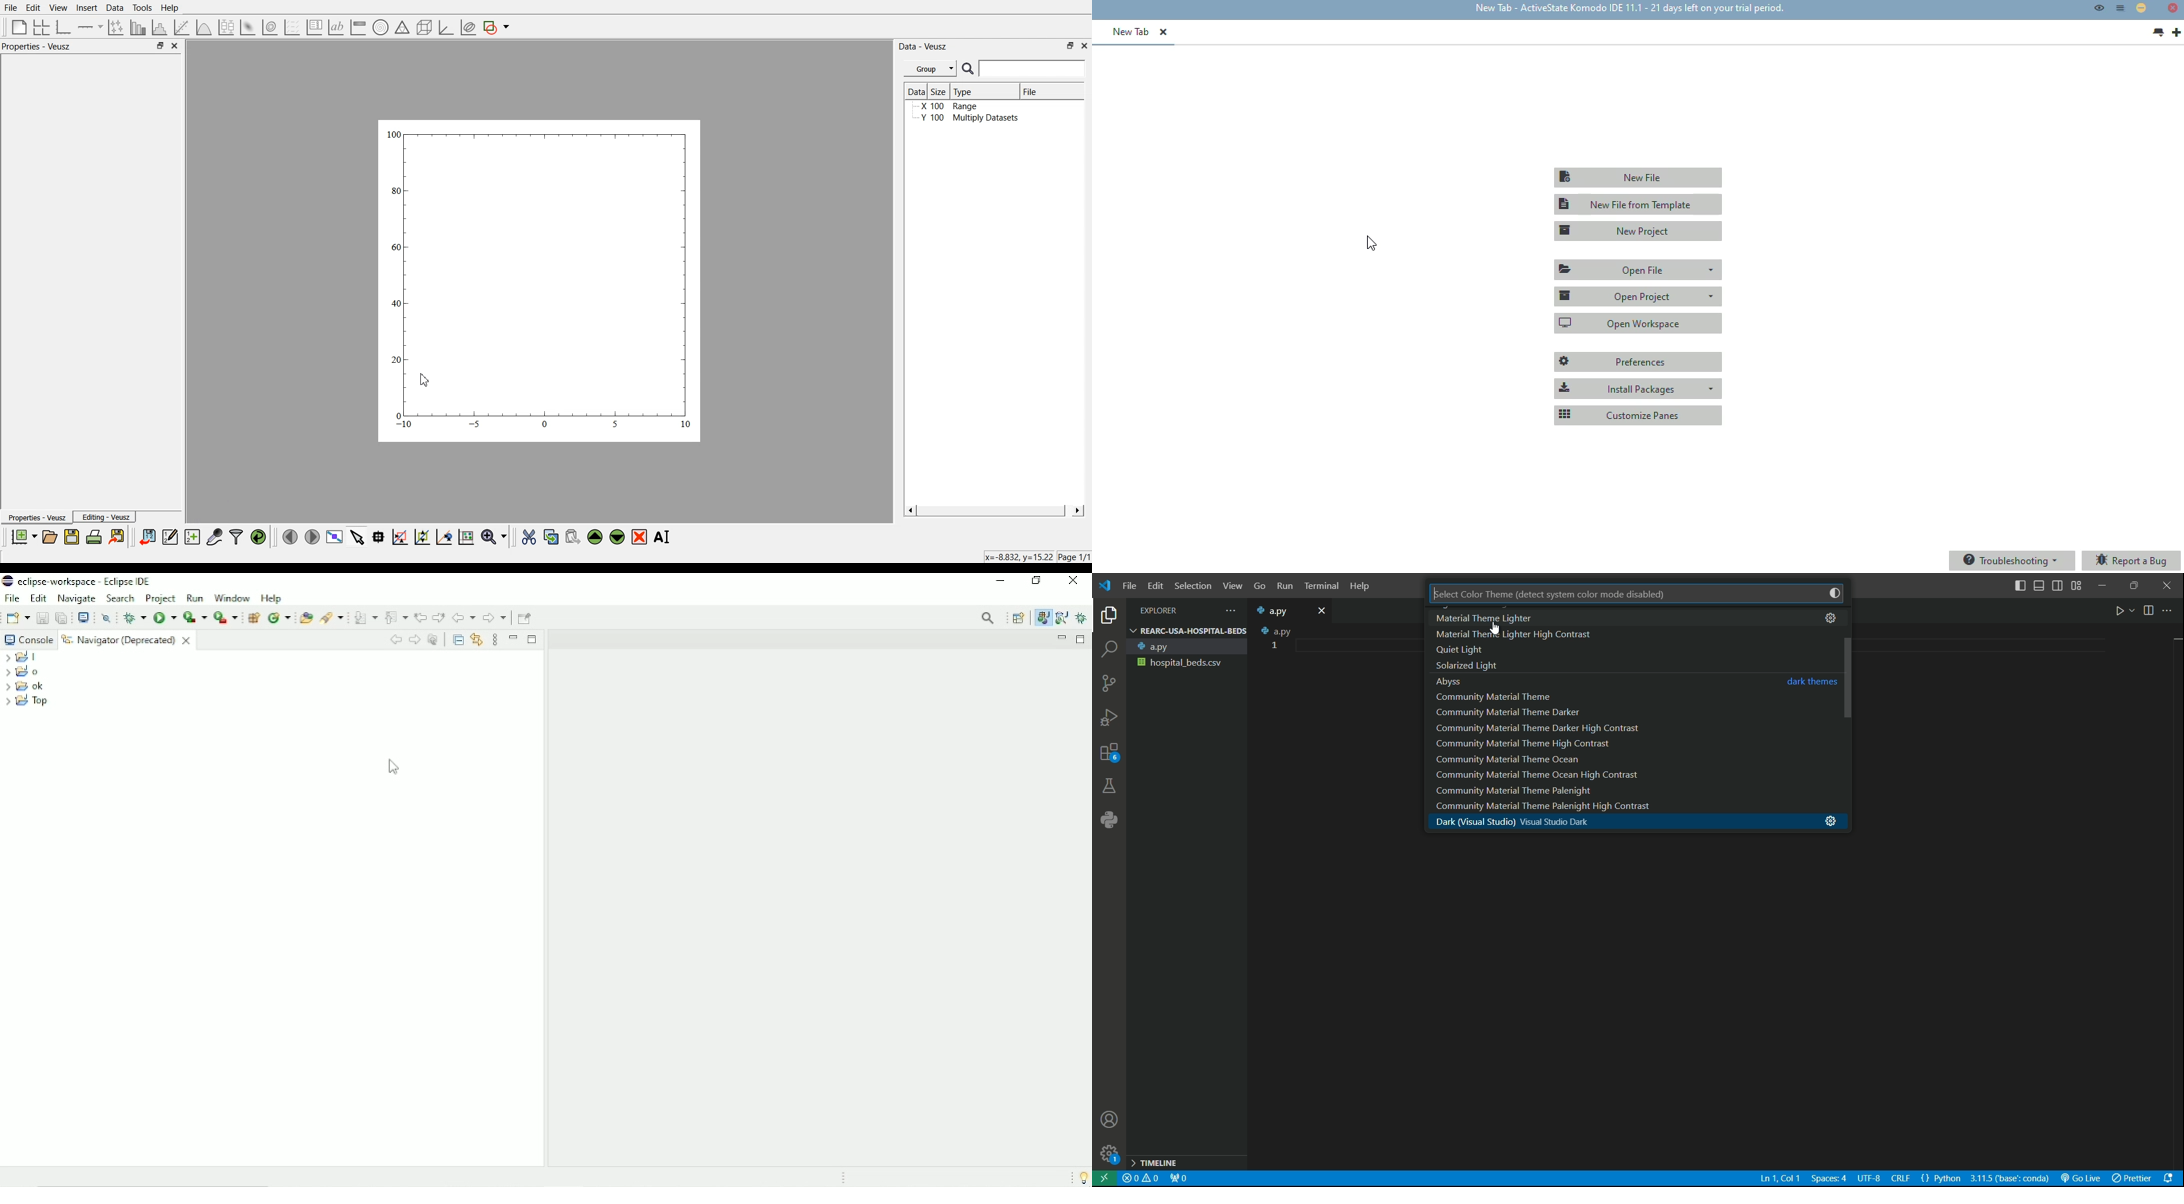  I want to click on Minimize, so click(1001, 582).